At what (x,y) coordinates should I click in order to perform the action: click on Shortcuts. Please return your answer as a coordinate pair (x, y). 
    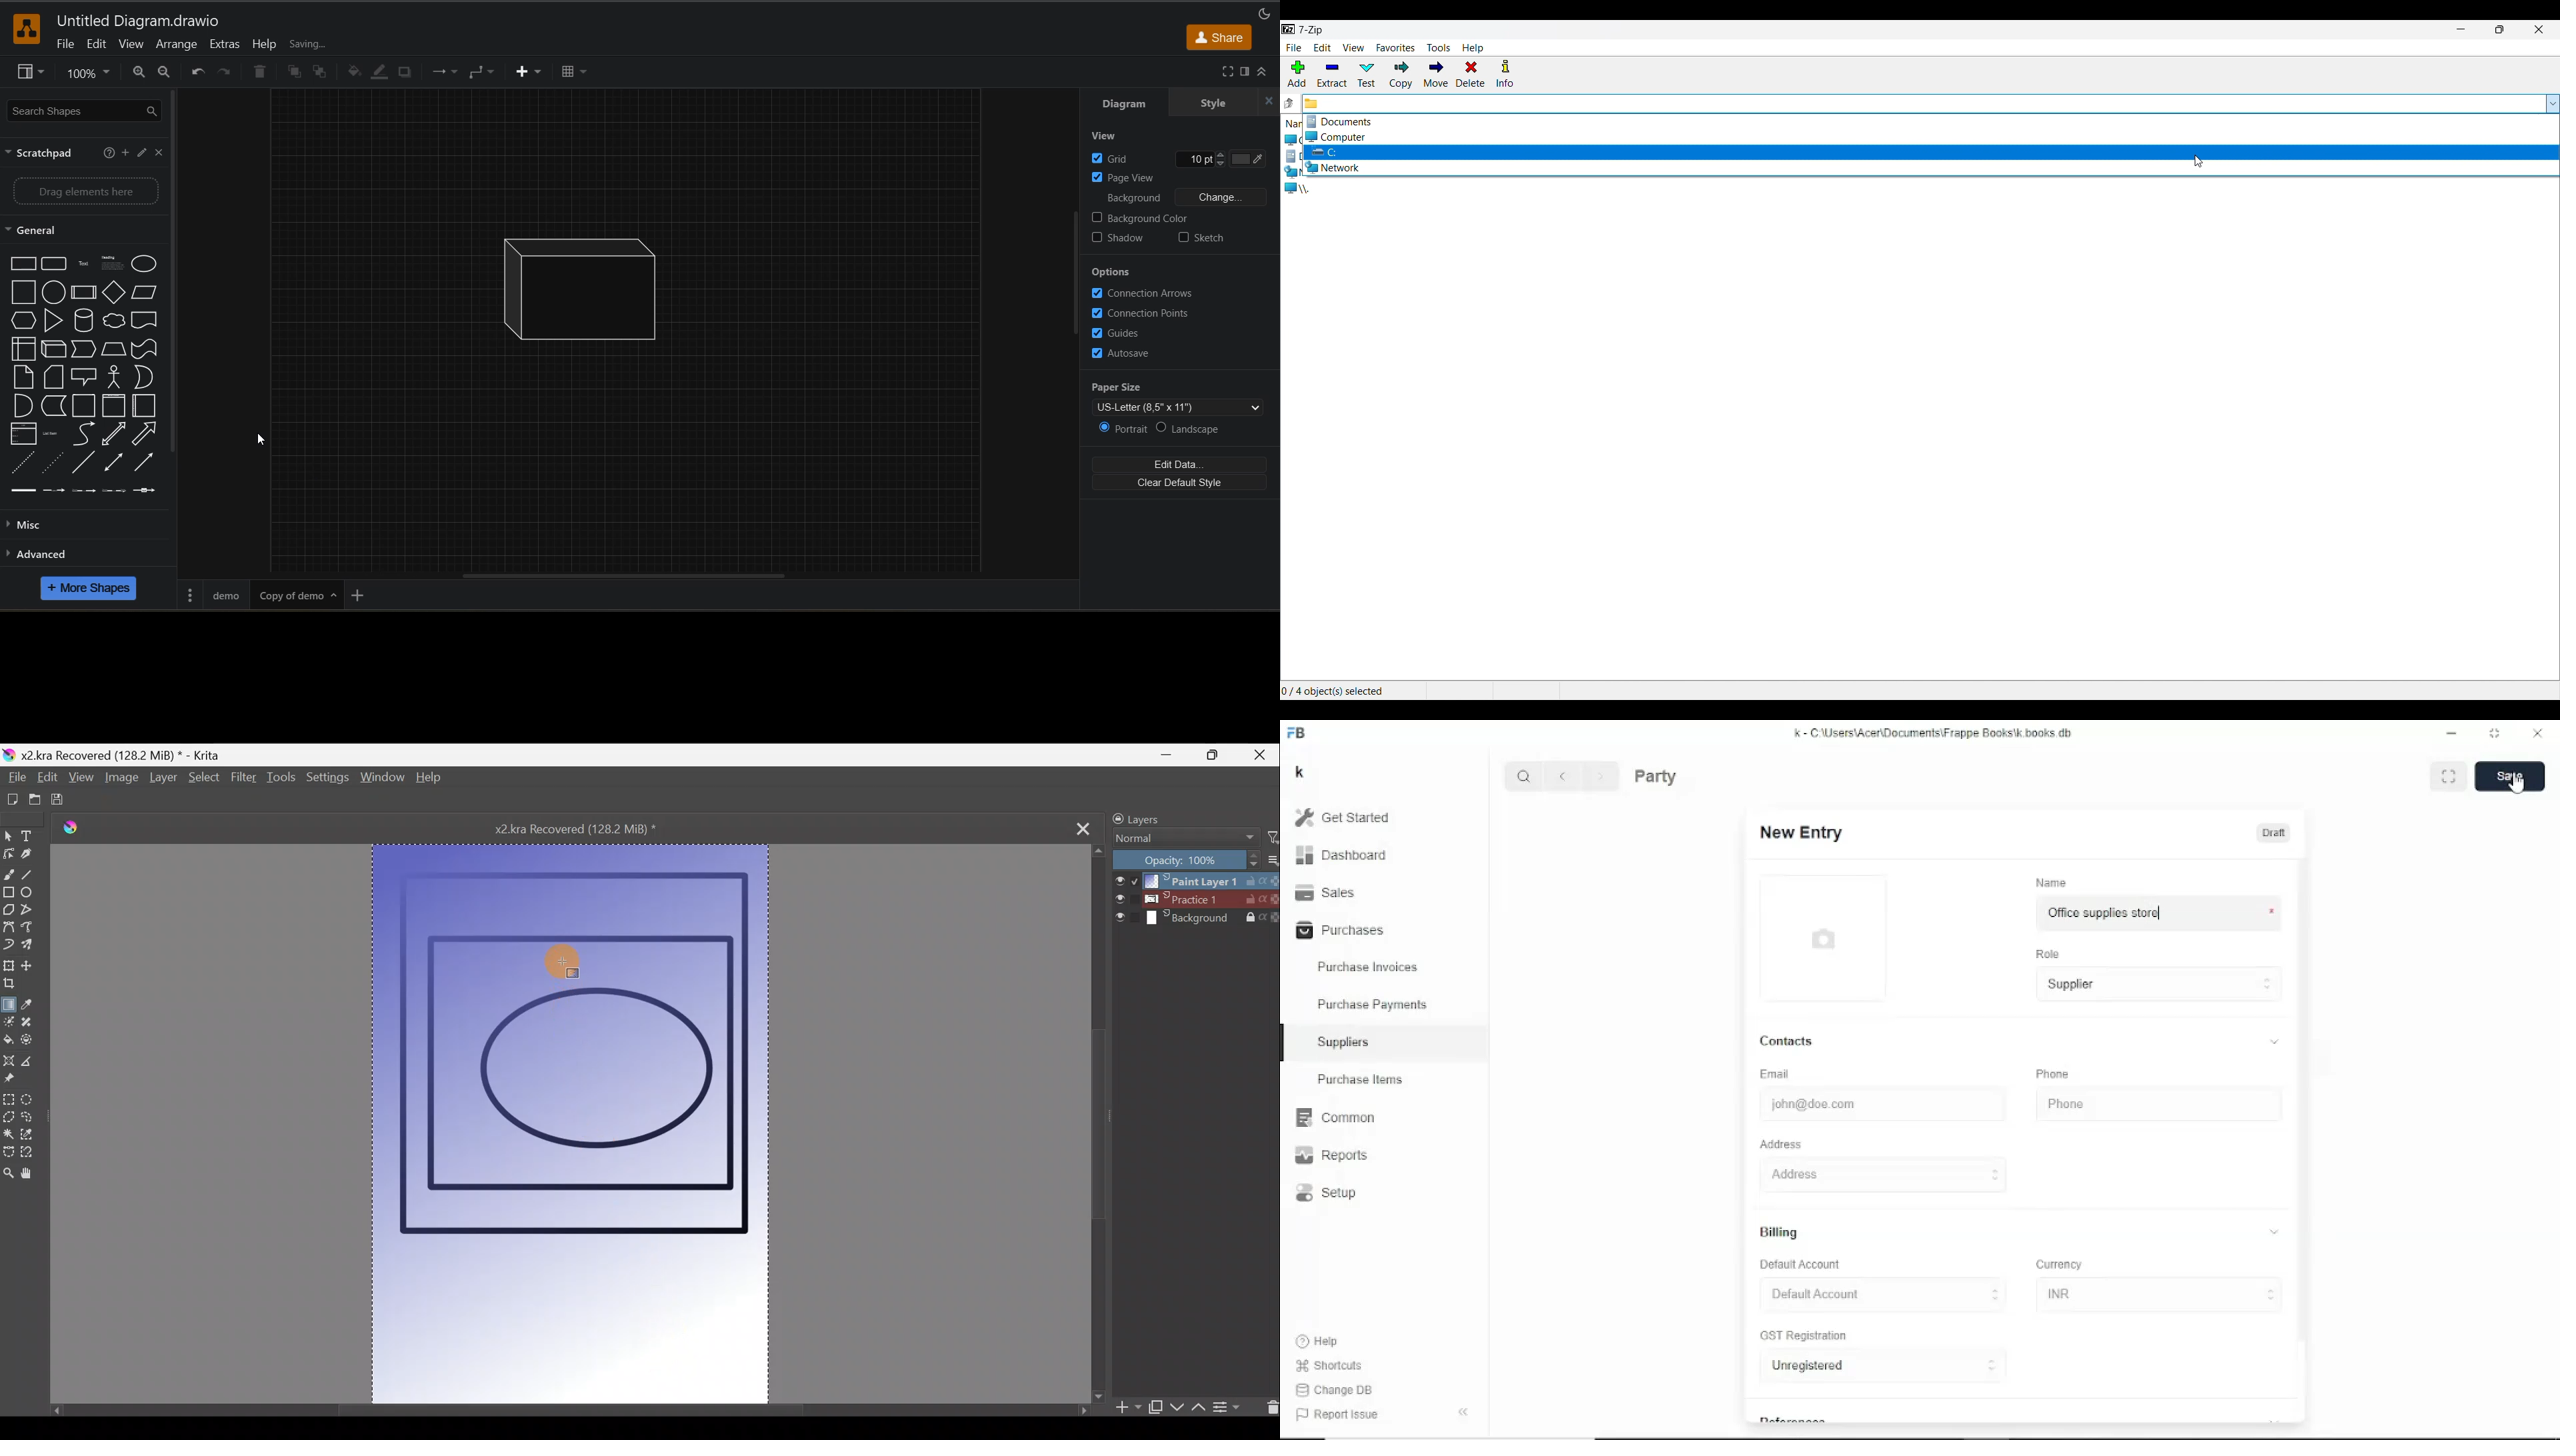
    Looking at the image, I should click on (1328, 1366).